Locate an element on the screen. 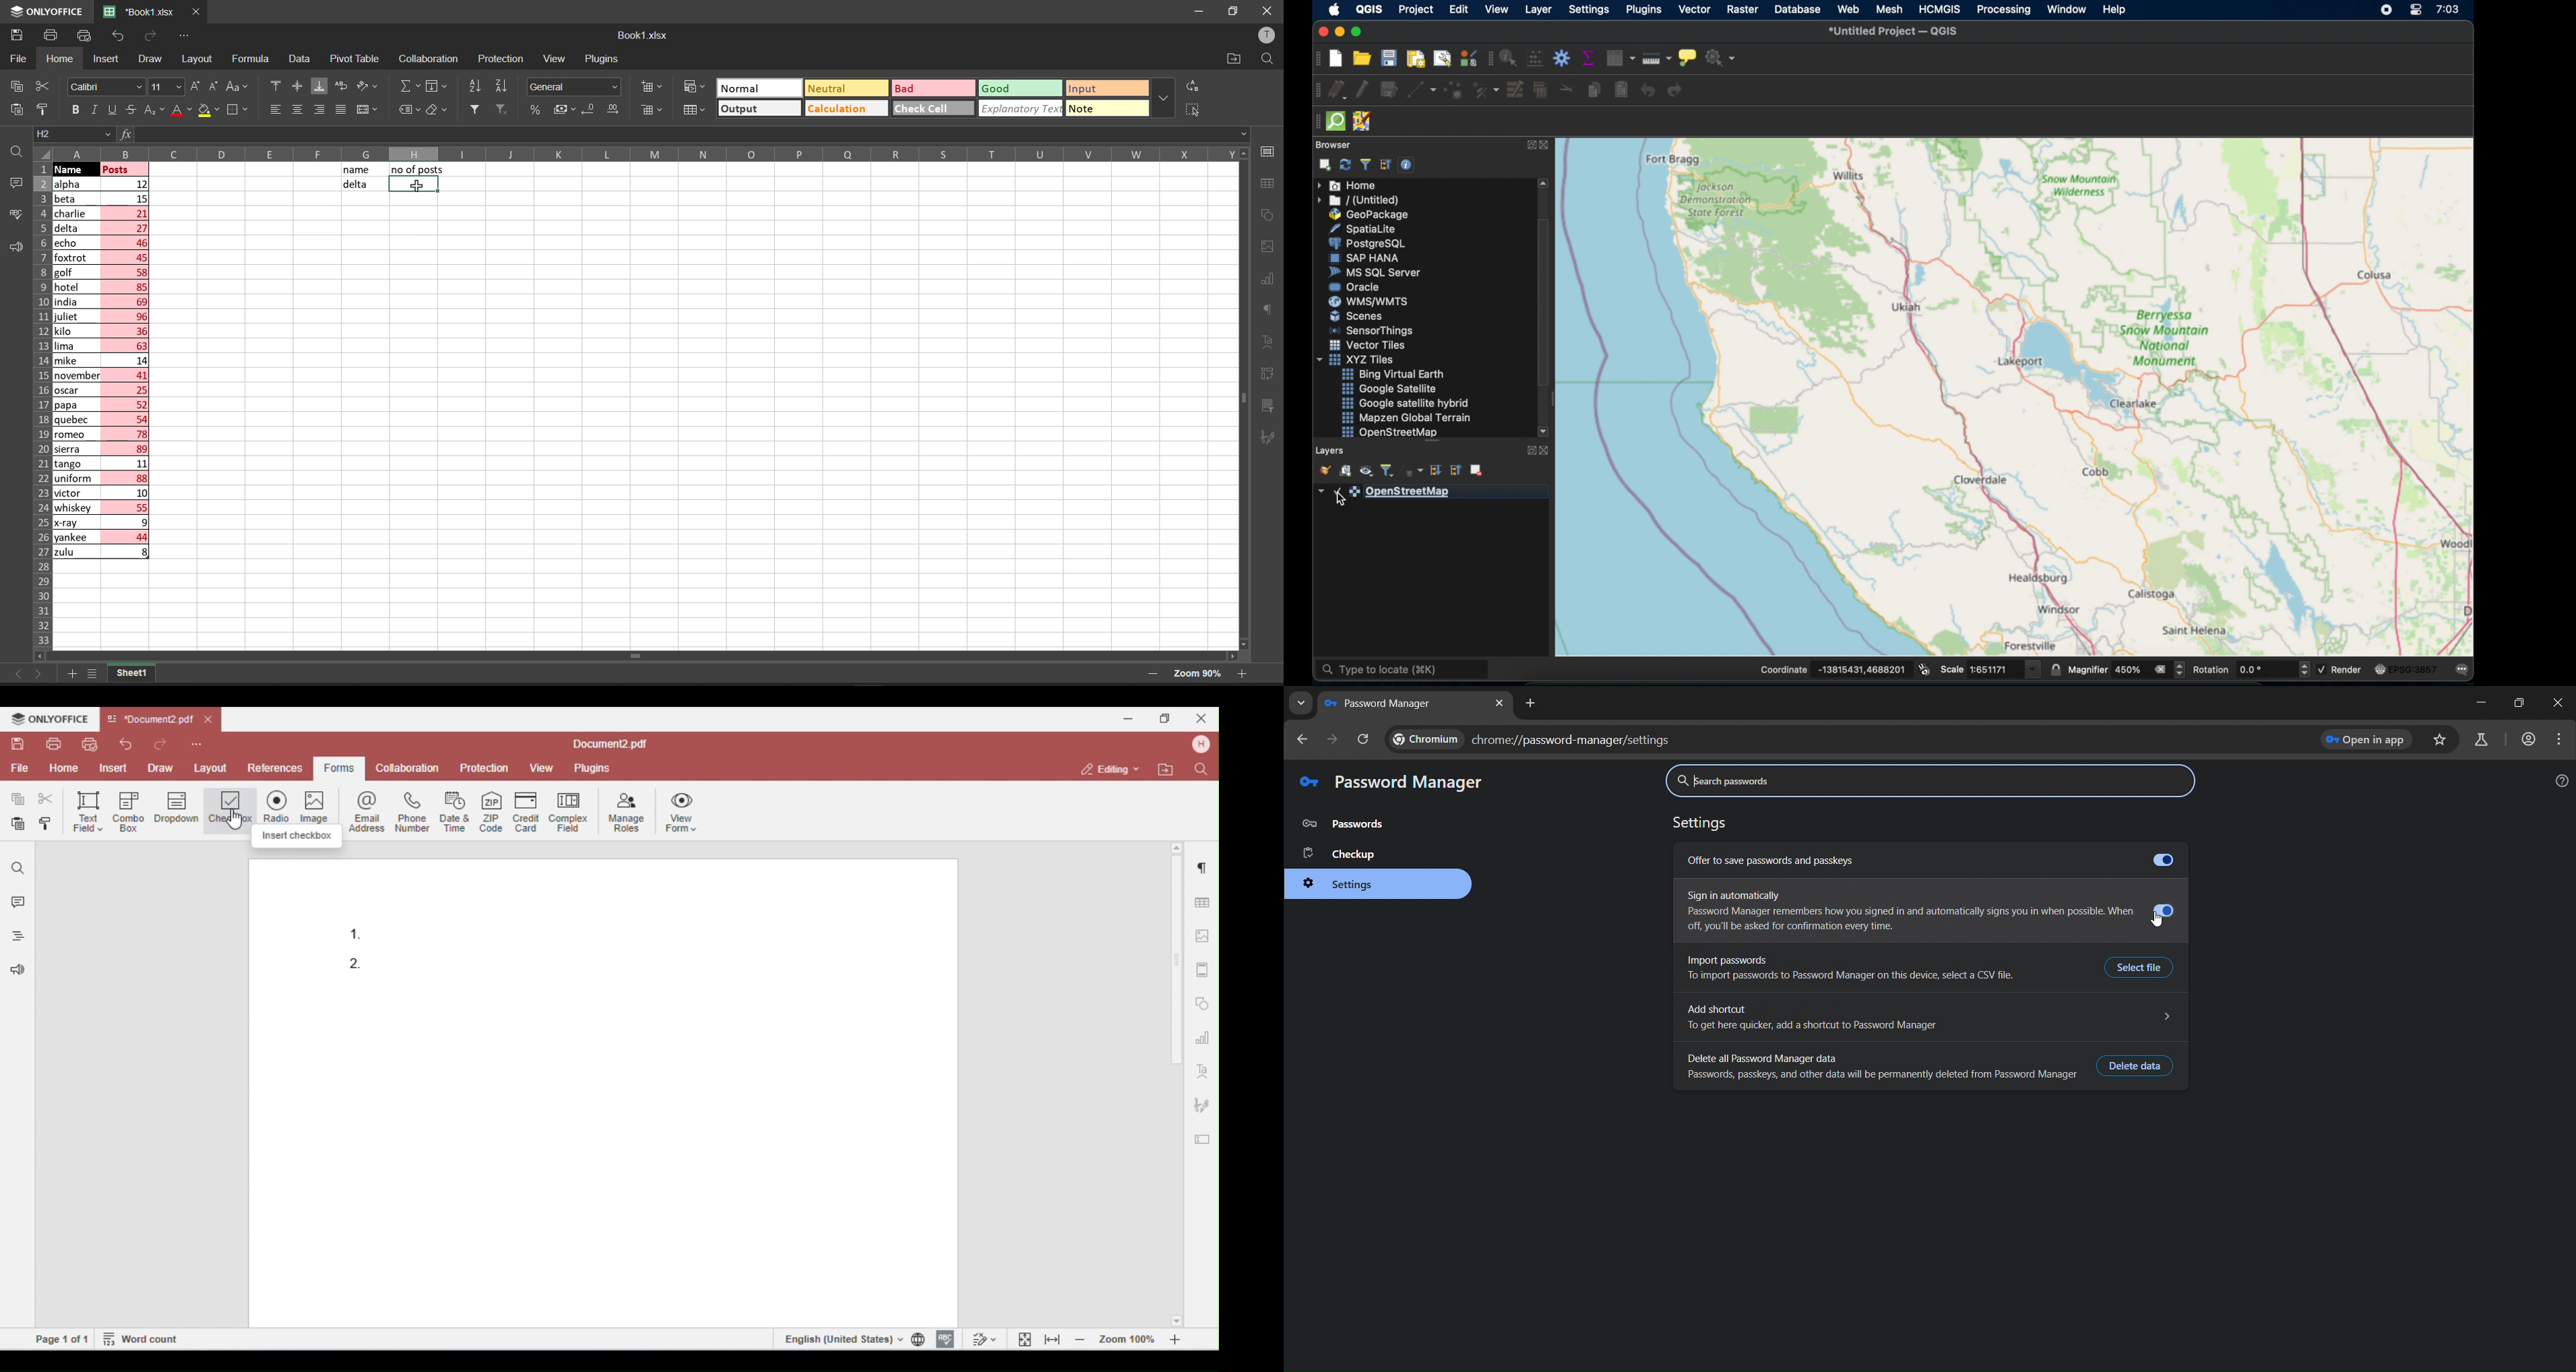 The image size is (2576, 1372). screen recorder icon is located at coordinates (2385, 11).